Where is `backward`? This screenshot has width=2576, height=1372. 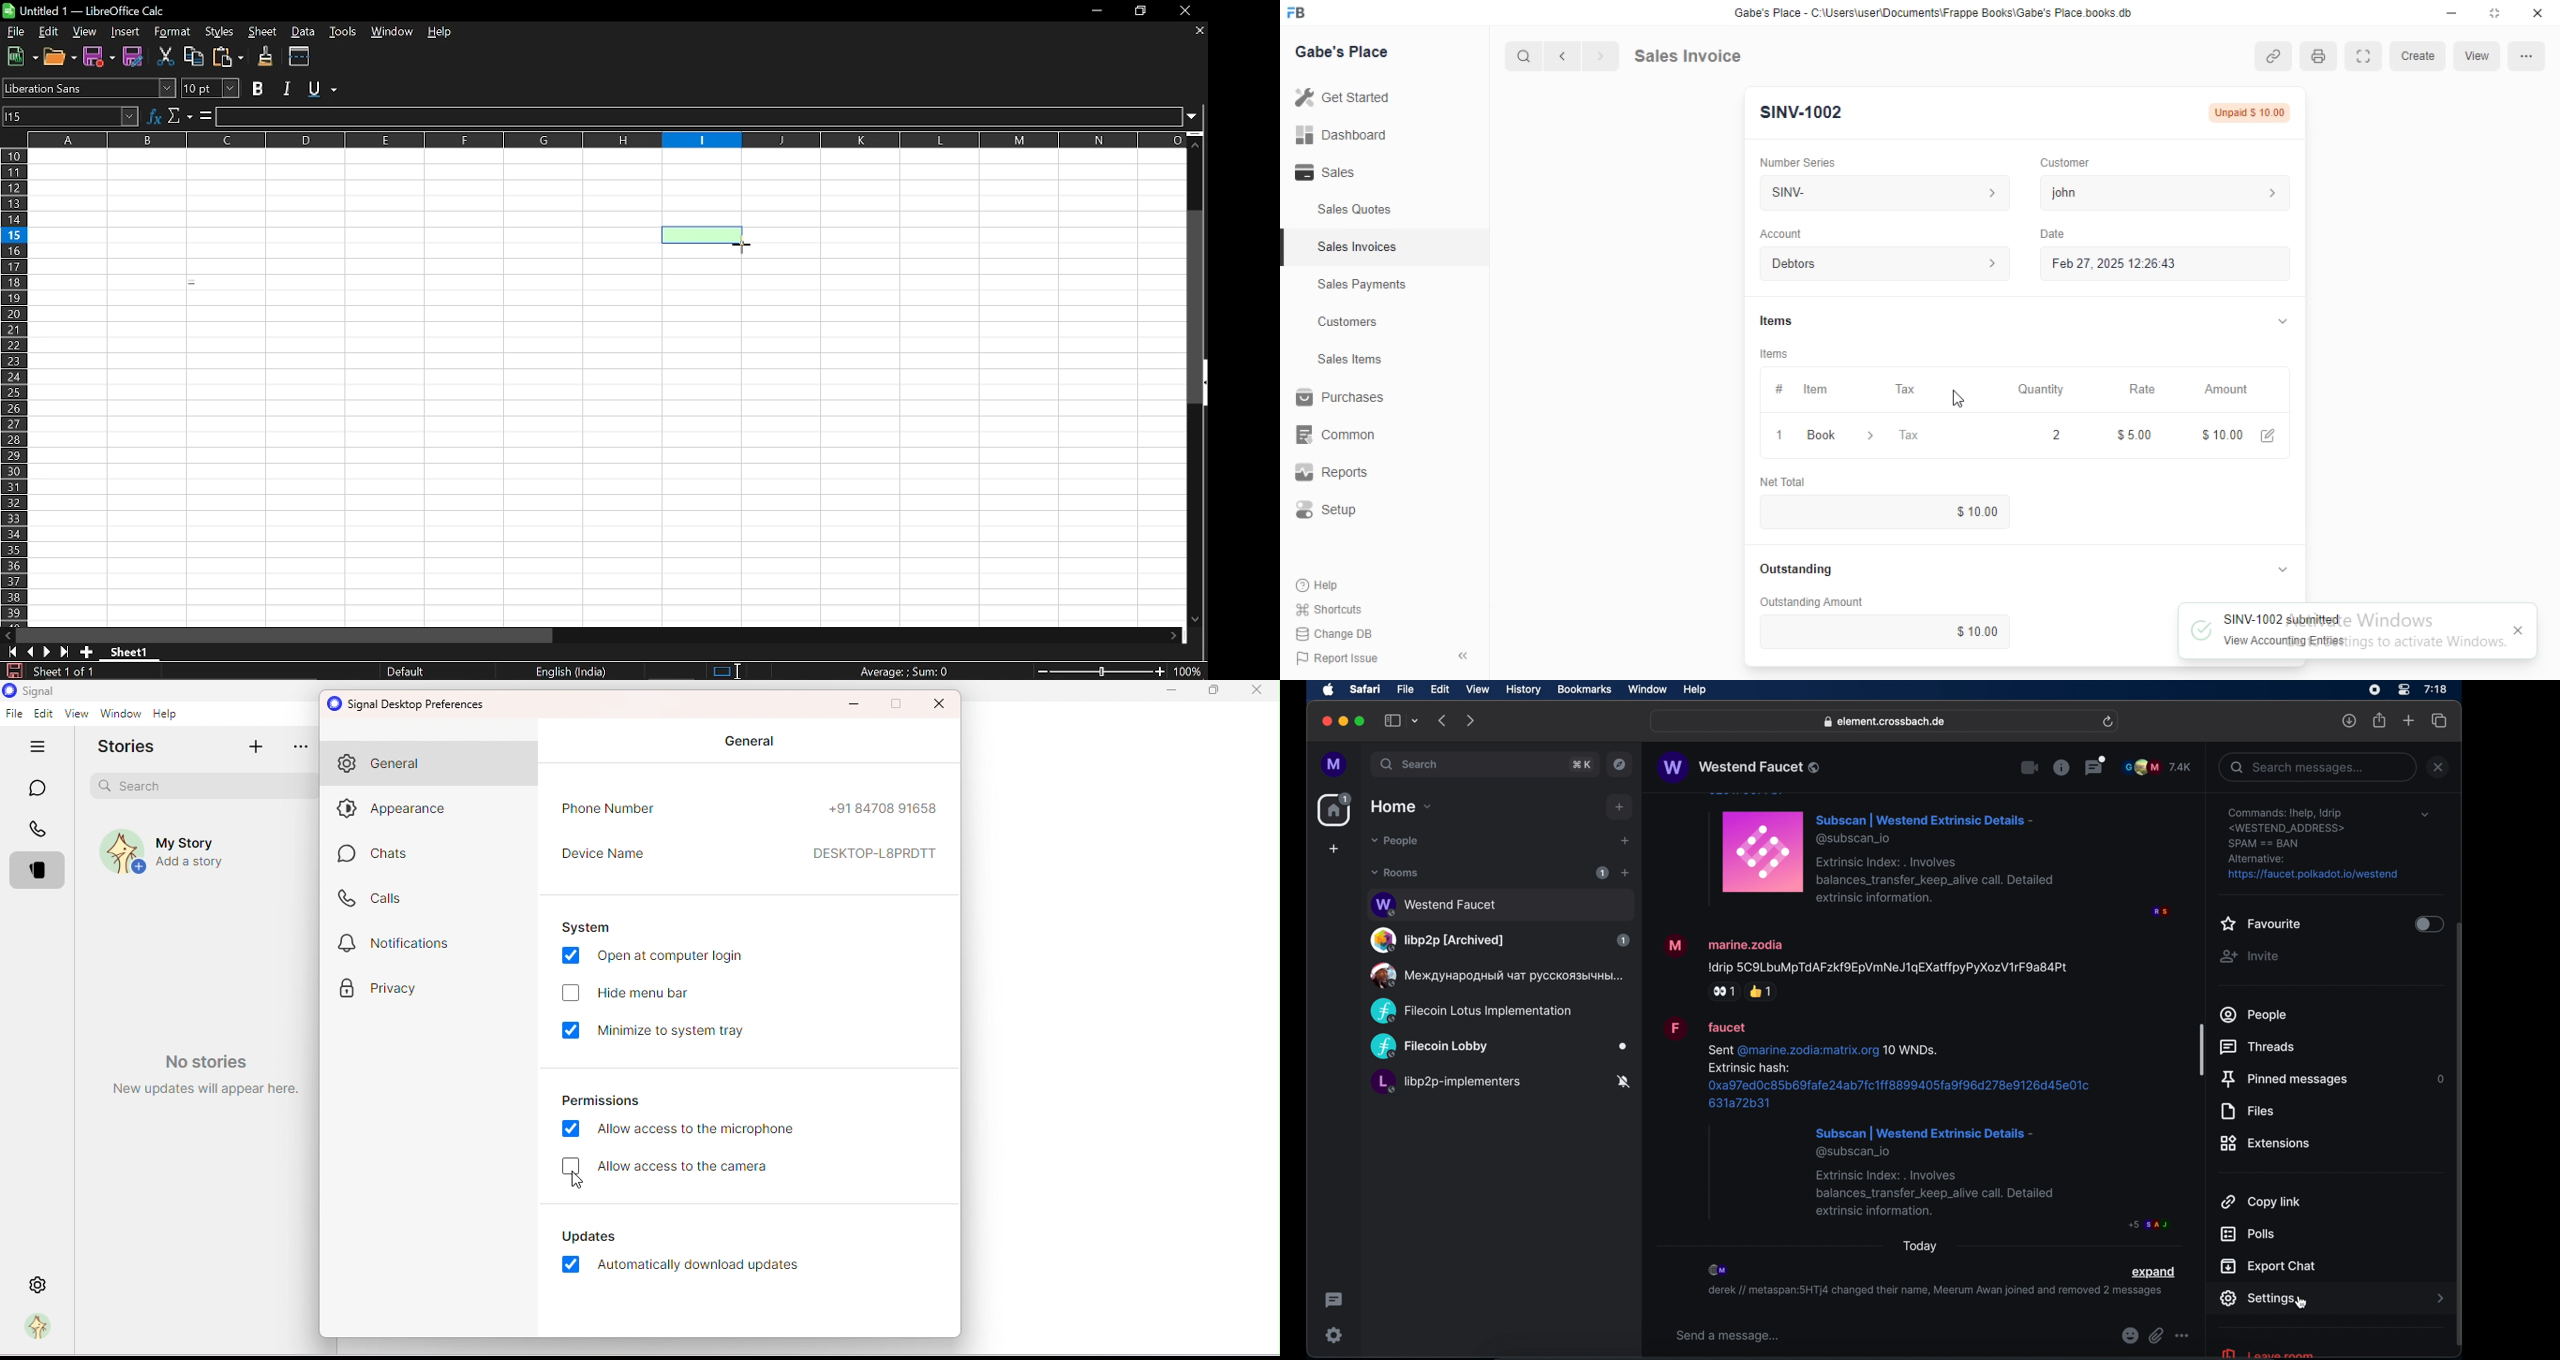
backward is located at coordinates (1443, 720).